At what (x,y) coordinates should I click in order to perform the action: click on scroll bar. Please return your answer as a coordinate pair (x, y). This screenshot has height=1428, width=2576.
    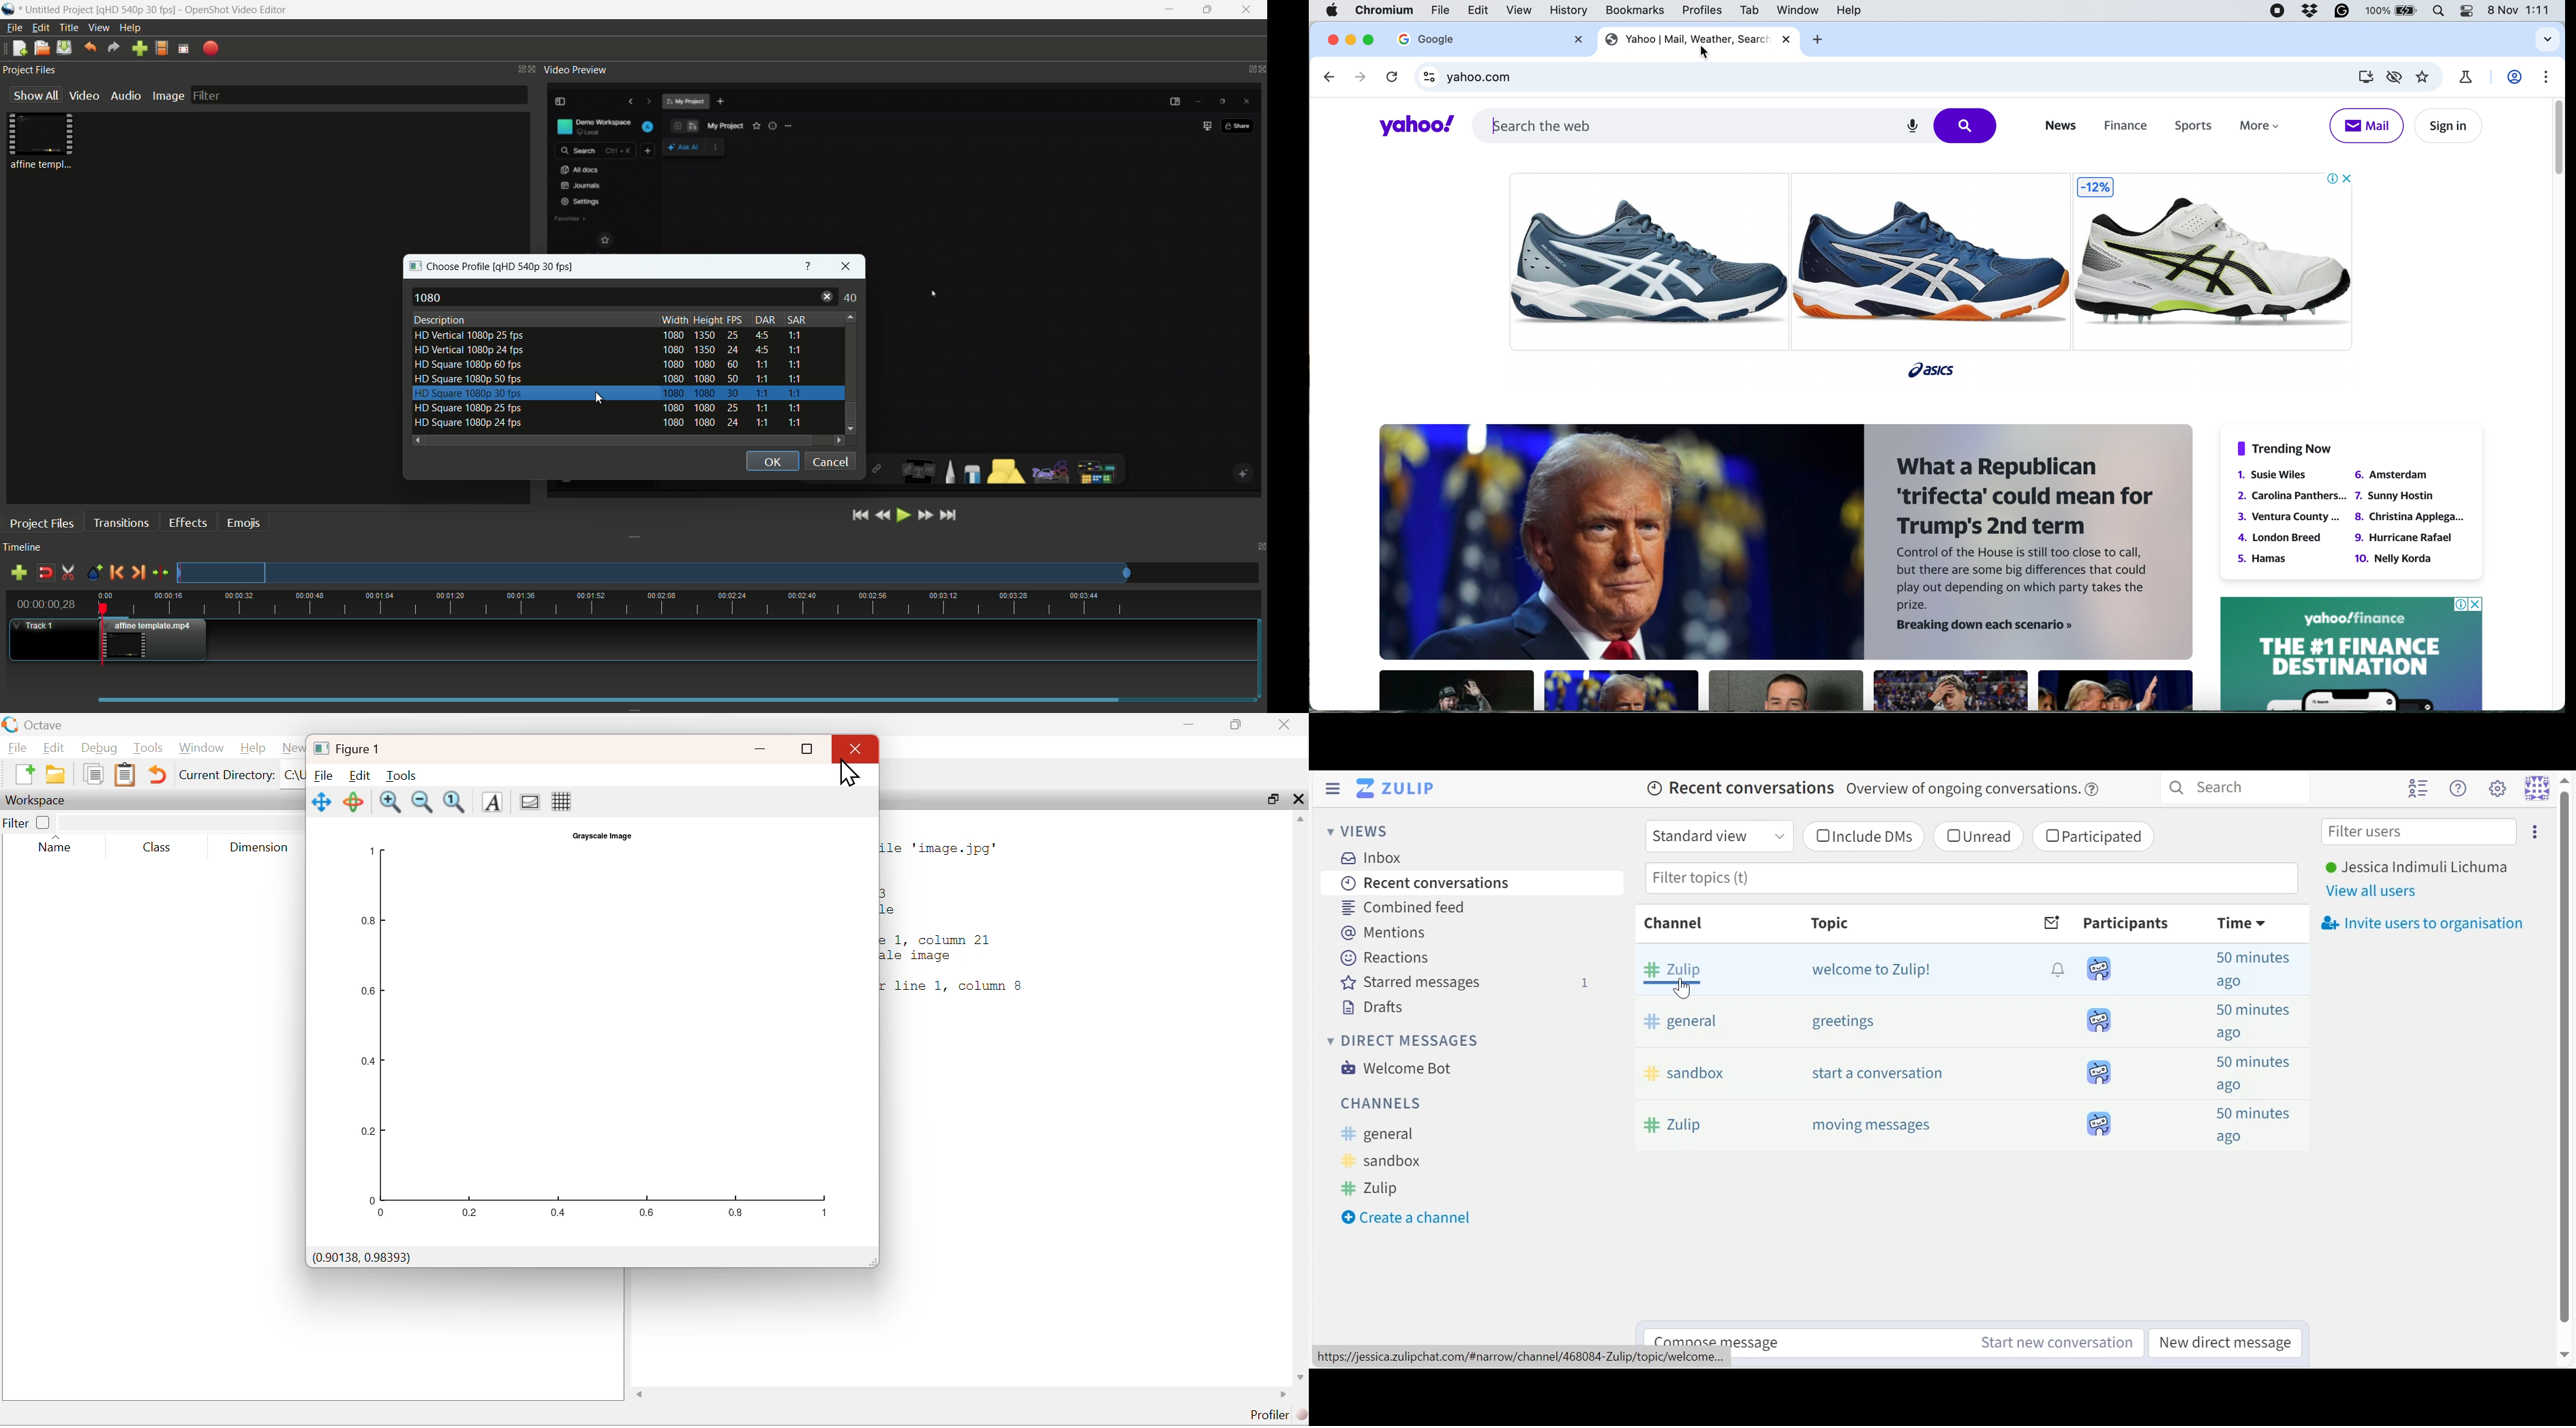
    Looking at the image, I should click on (2568, 1062).